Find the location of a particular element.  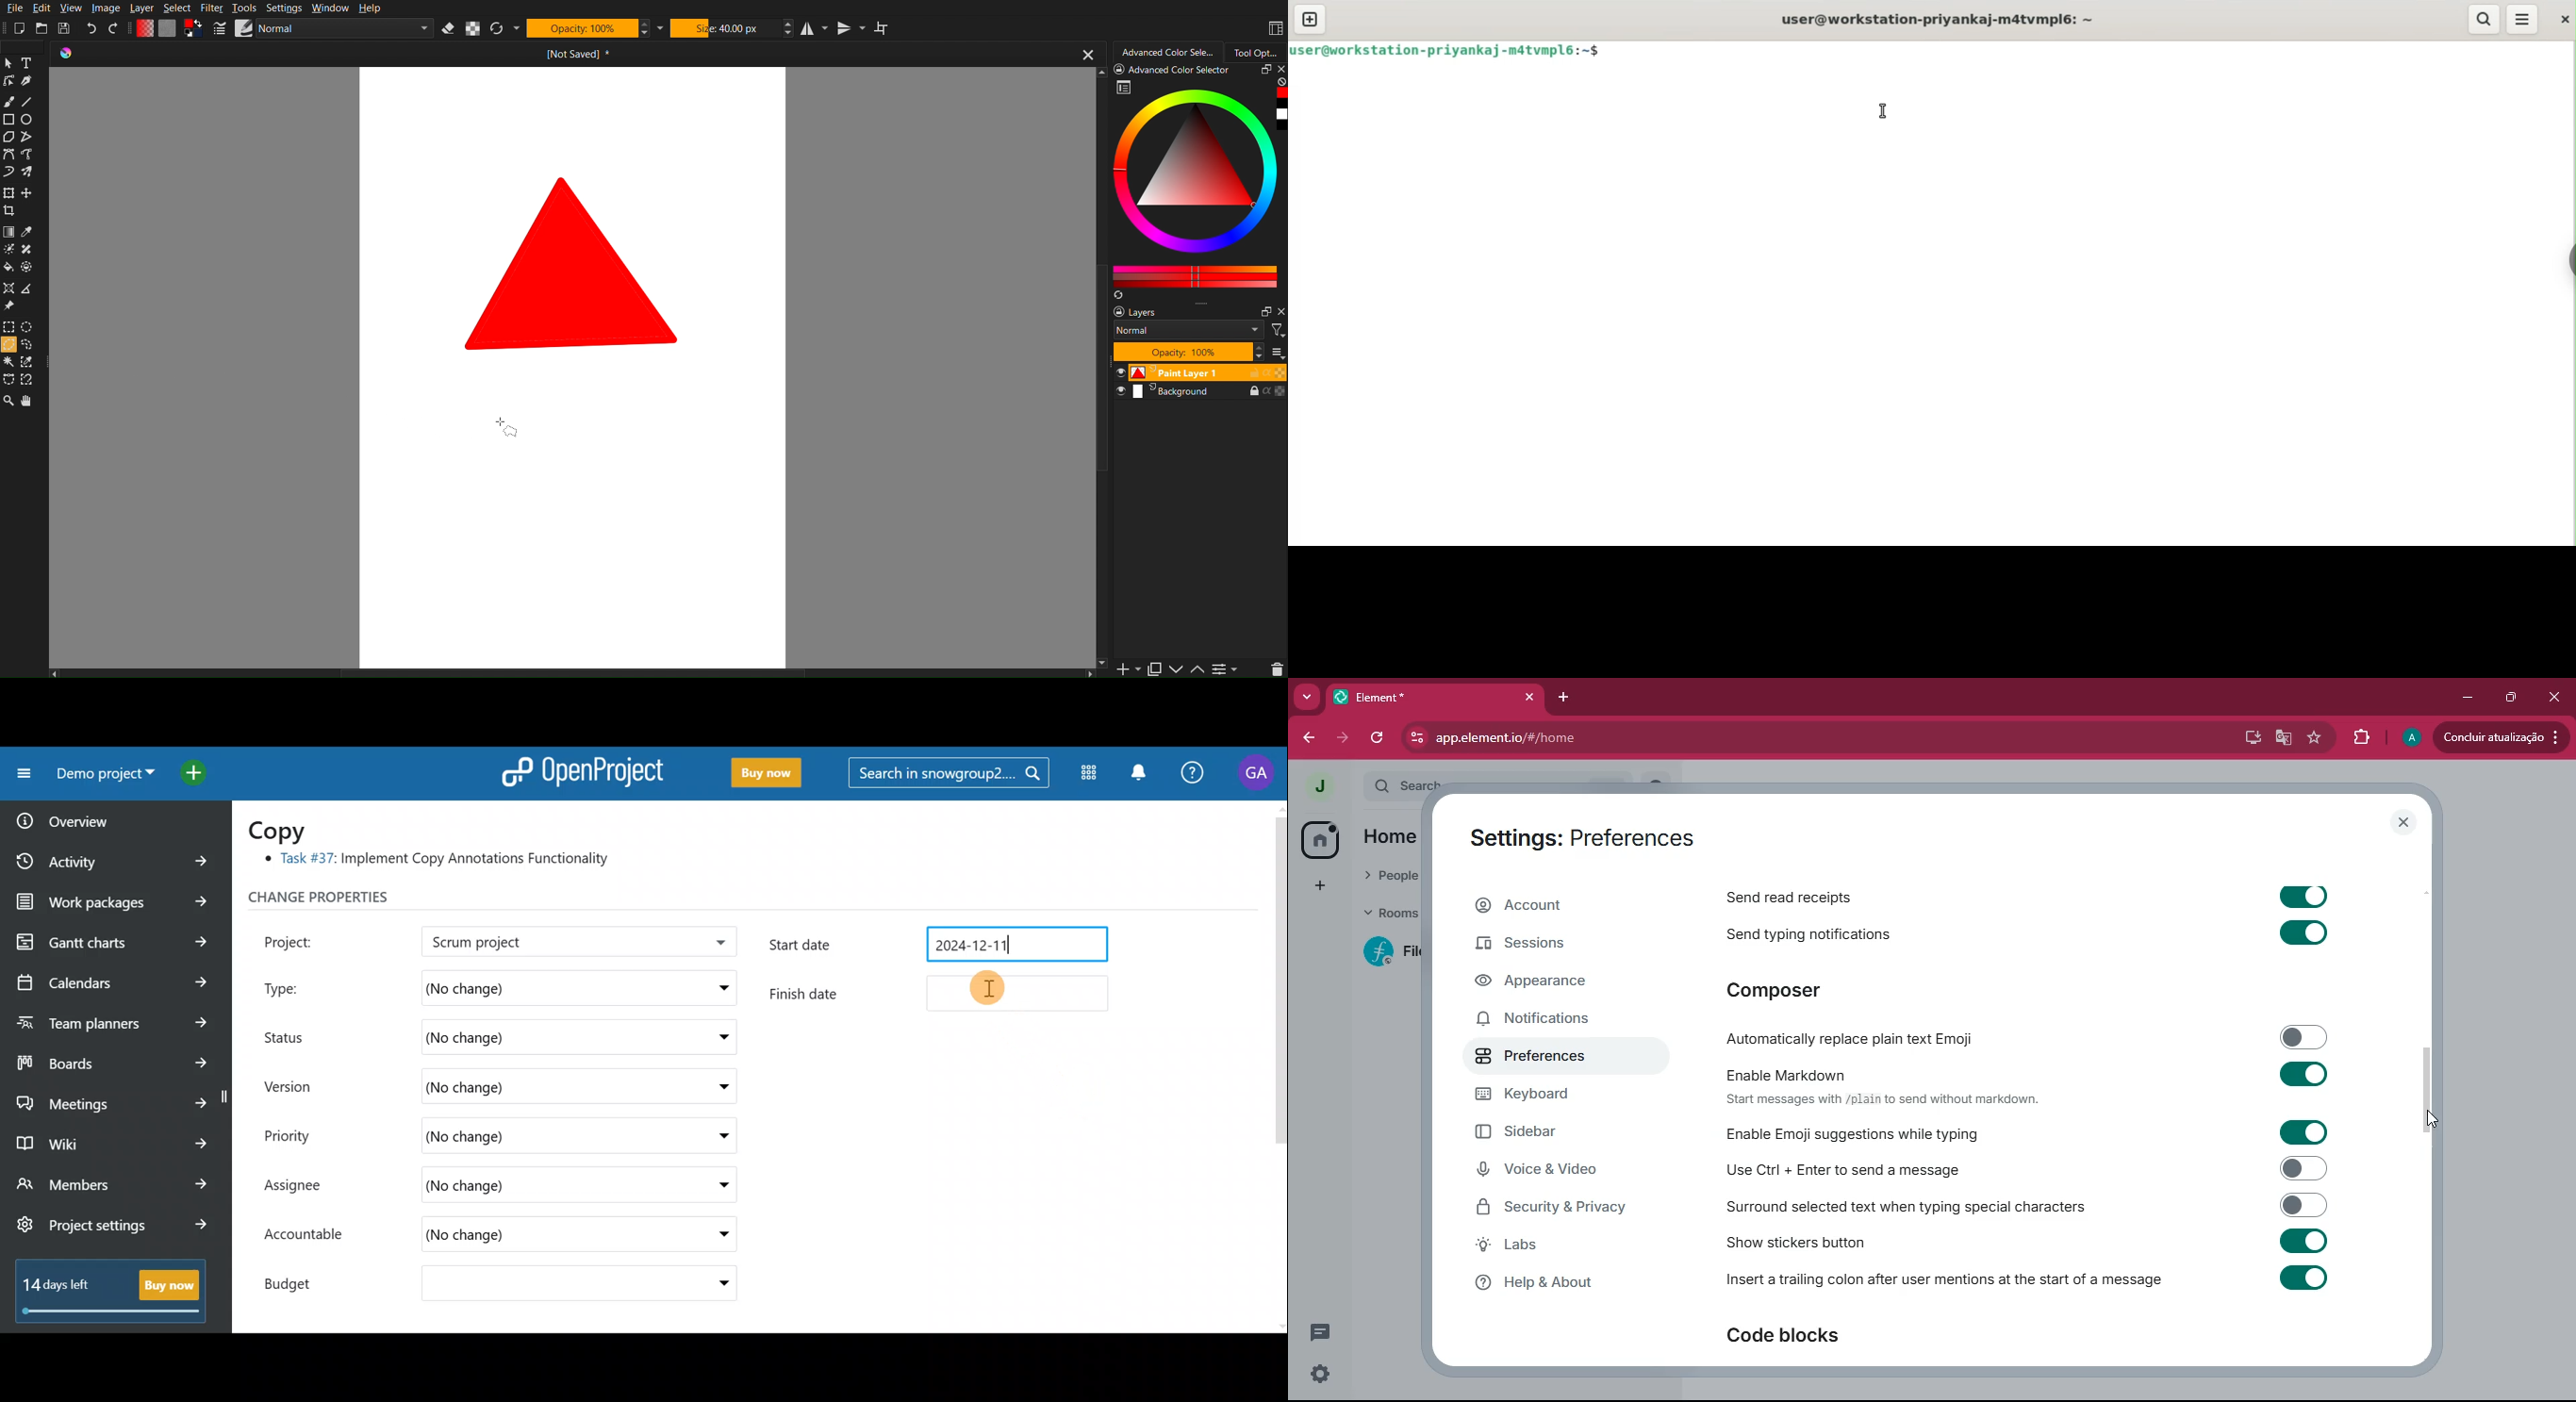

back is located at coordinates (1310, 737).